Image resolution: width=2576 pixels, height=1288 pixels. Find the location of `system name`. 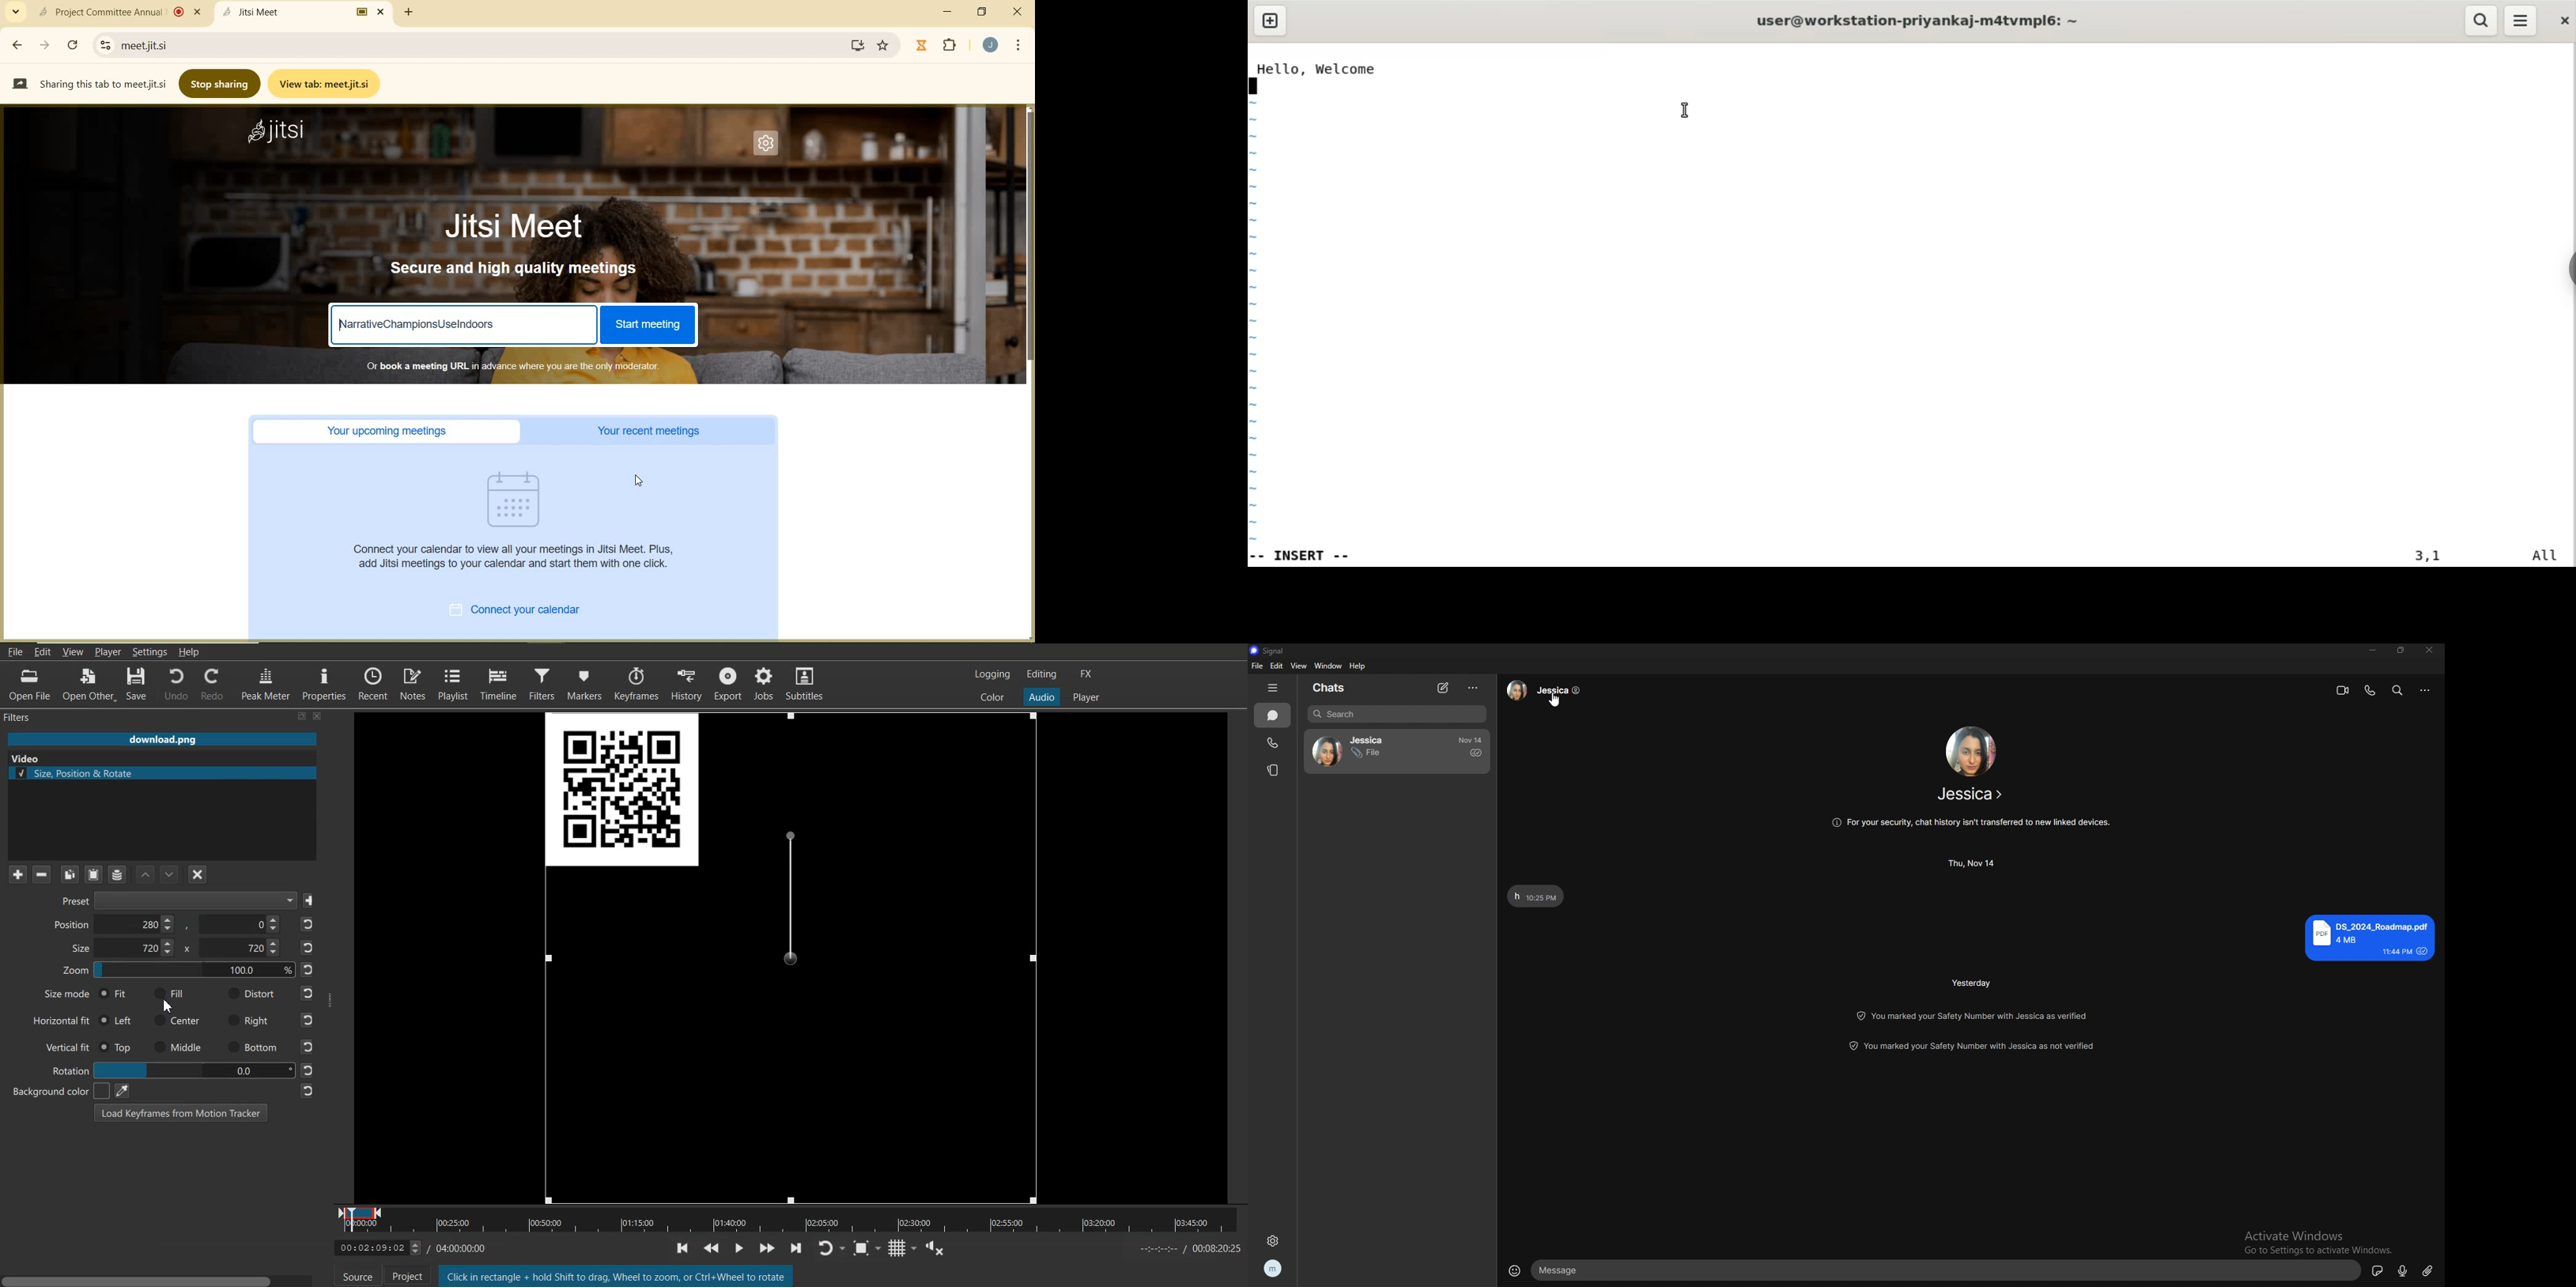

system name is located at coordinates (276, 133).